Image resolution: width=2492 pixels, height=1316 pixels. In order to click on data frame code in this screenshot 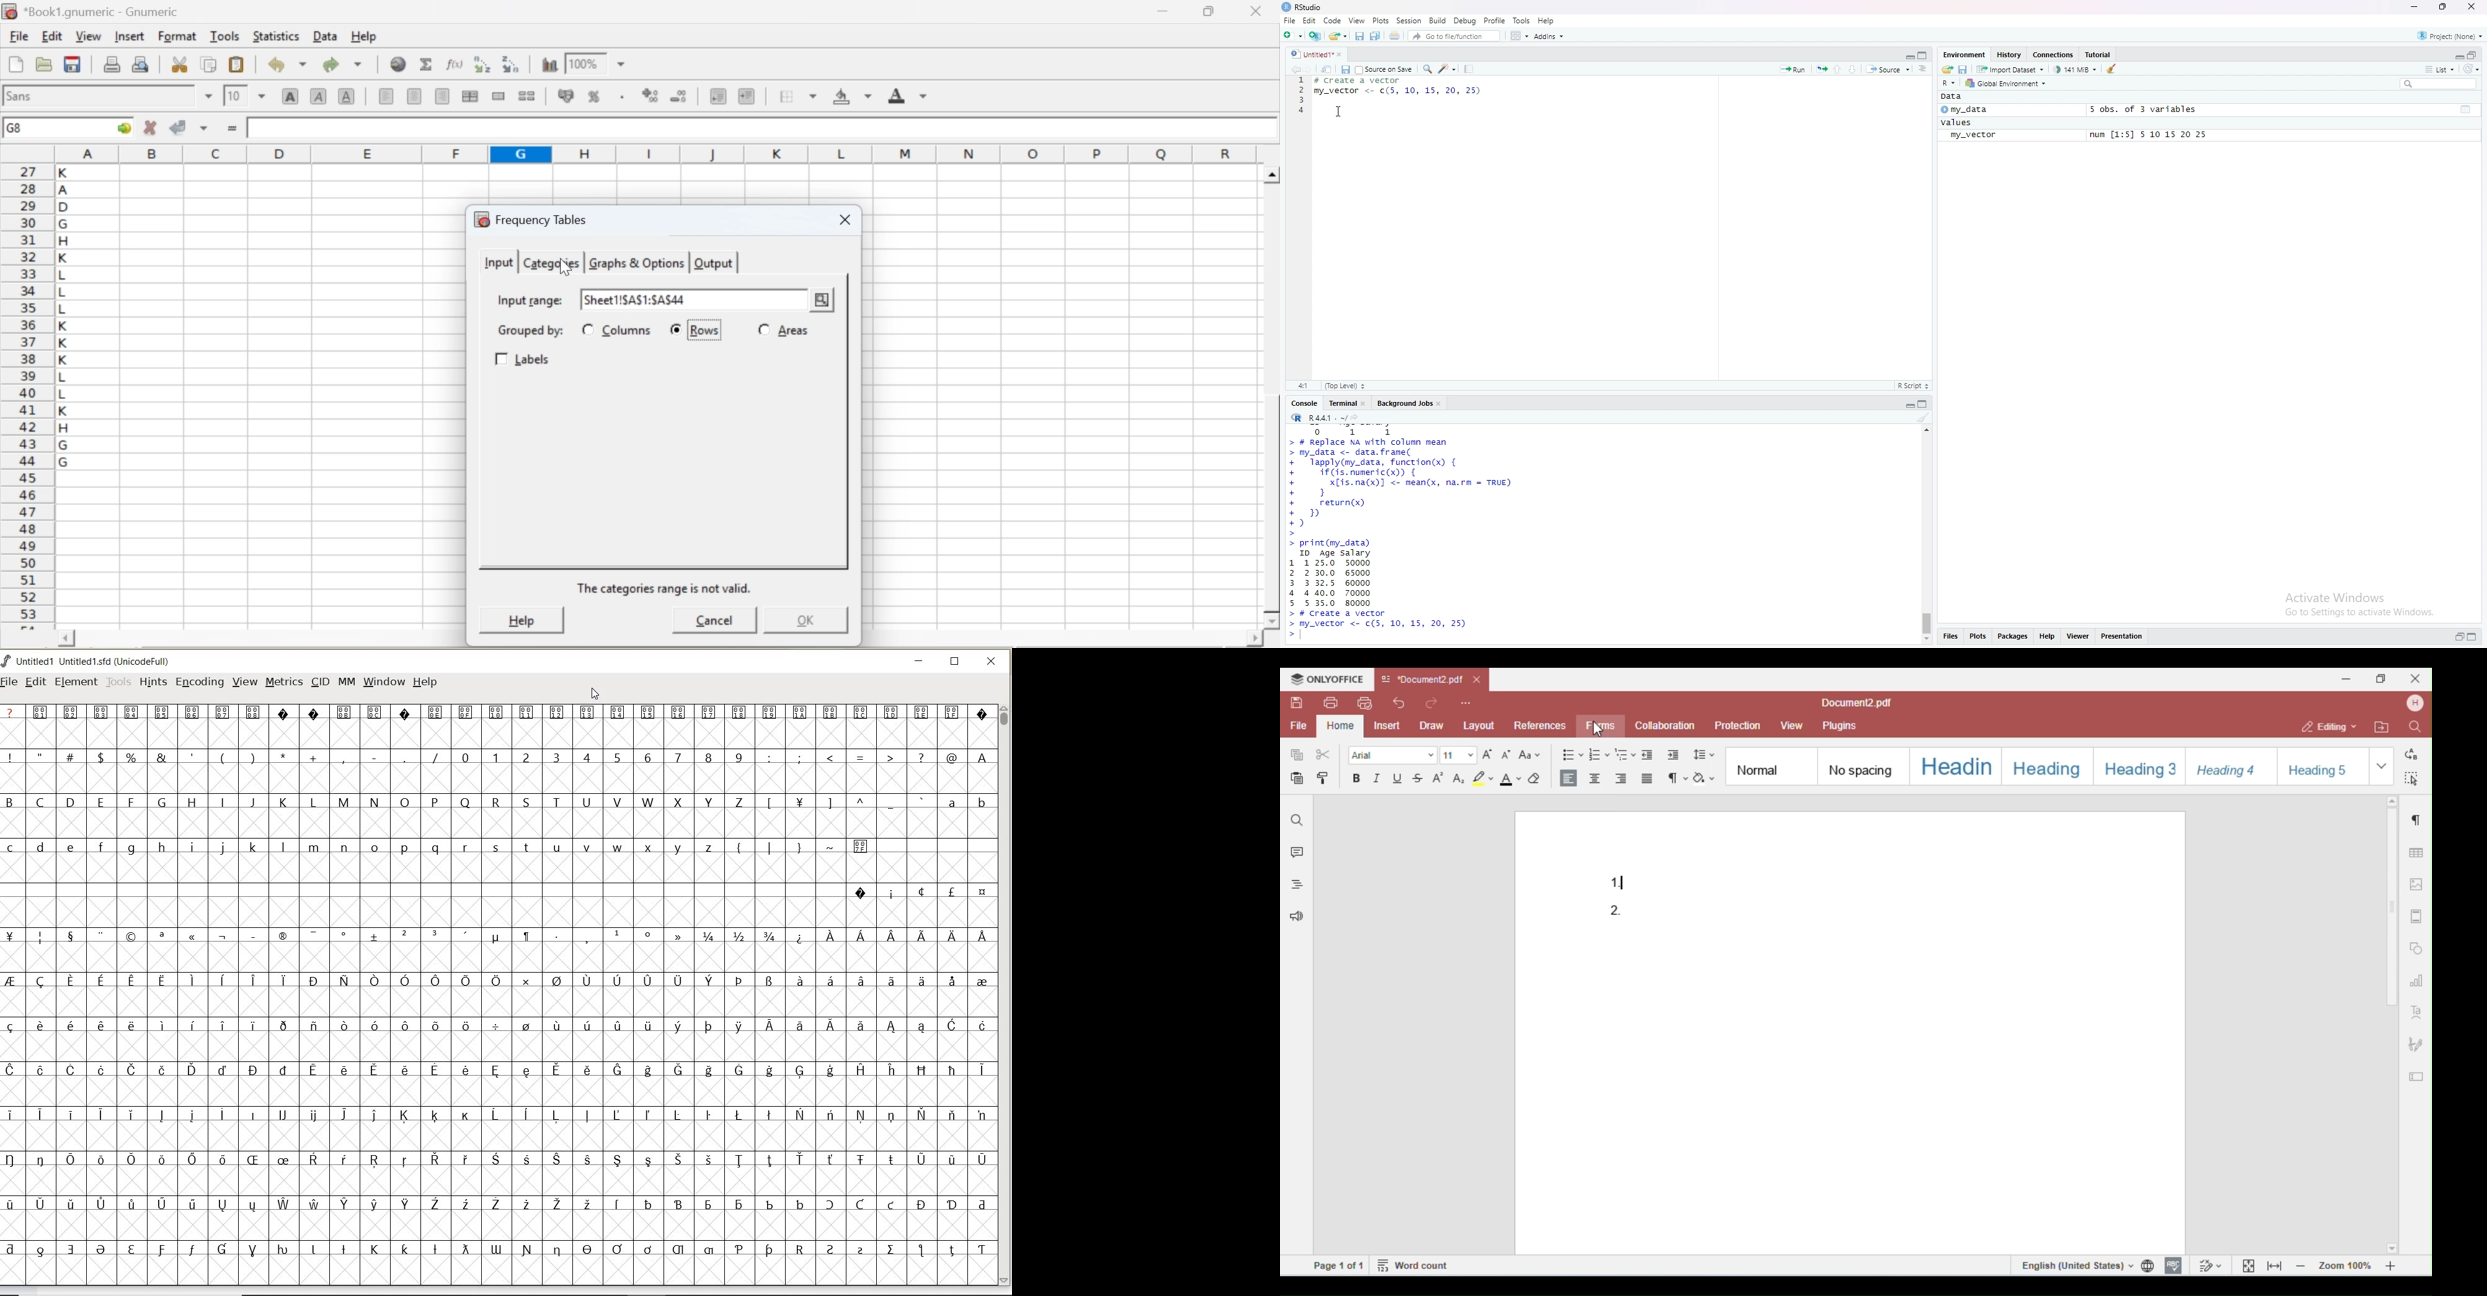, I will do `click(1405, 89)`.